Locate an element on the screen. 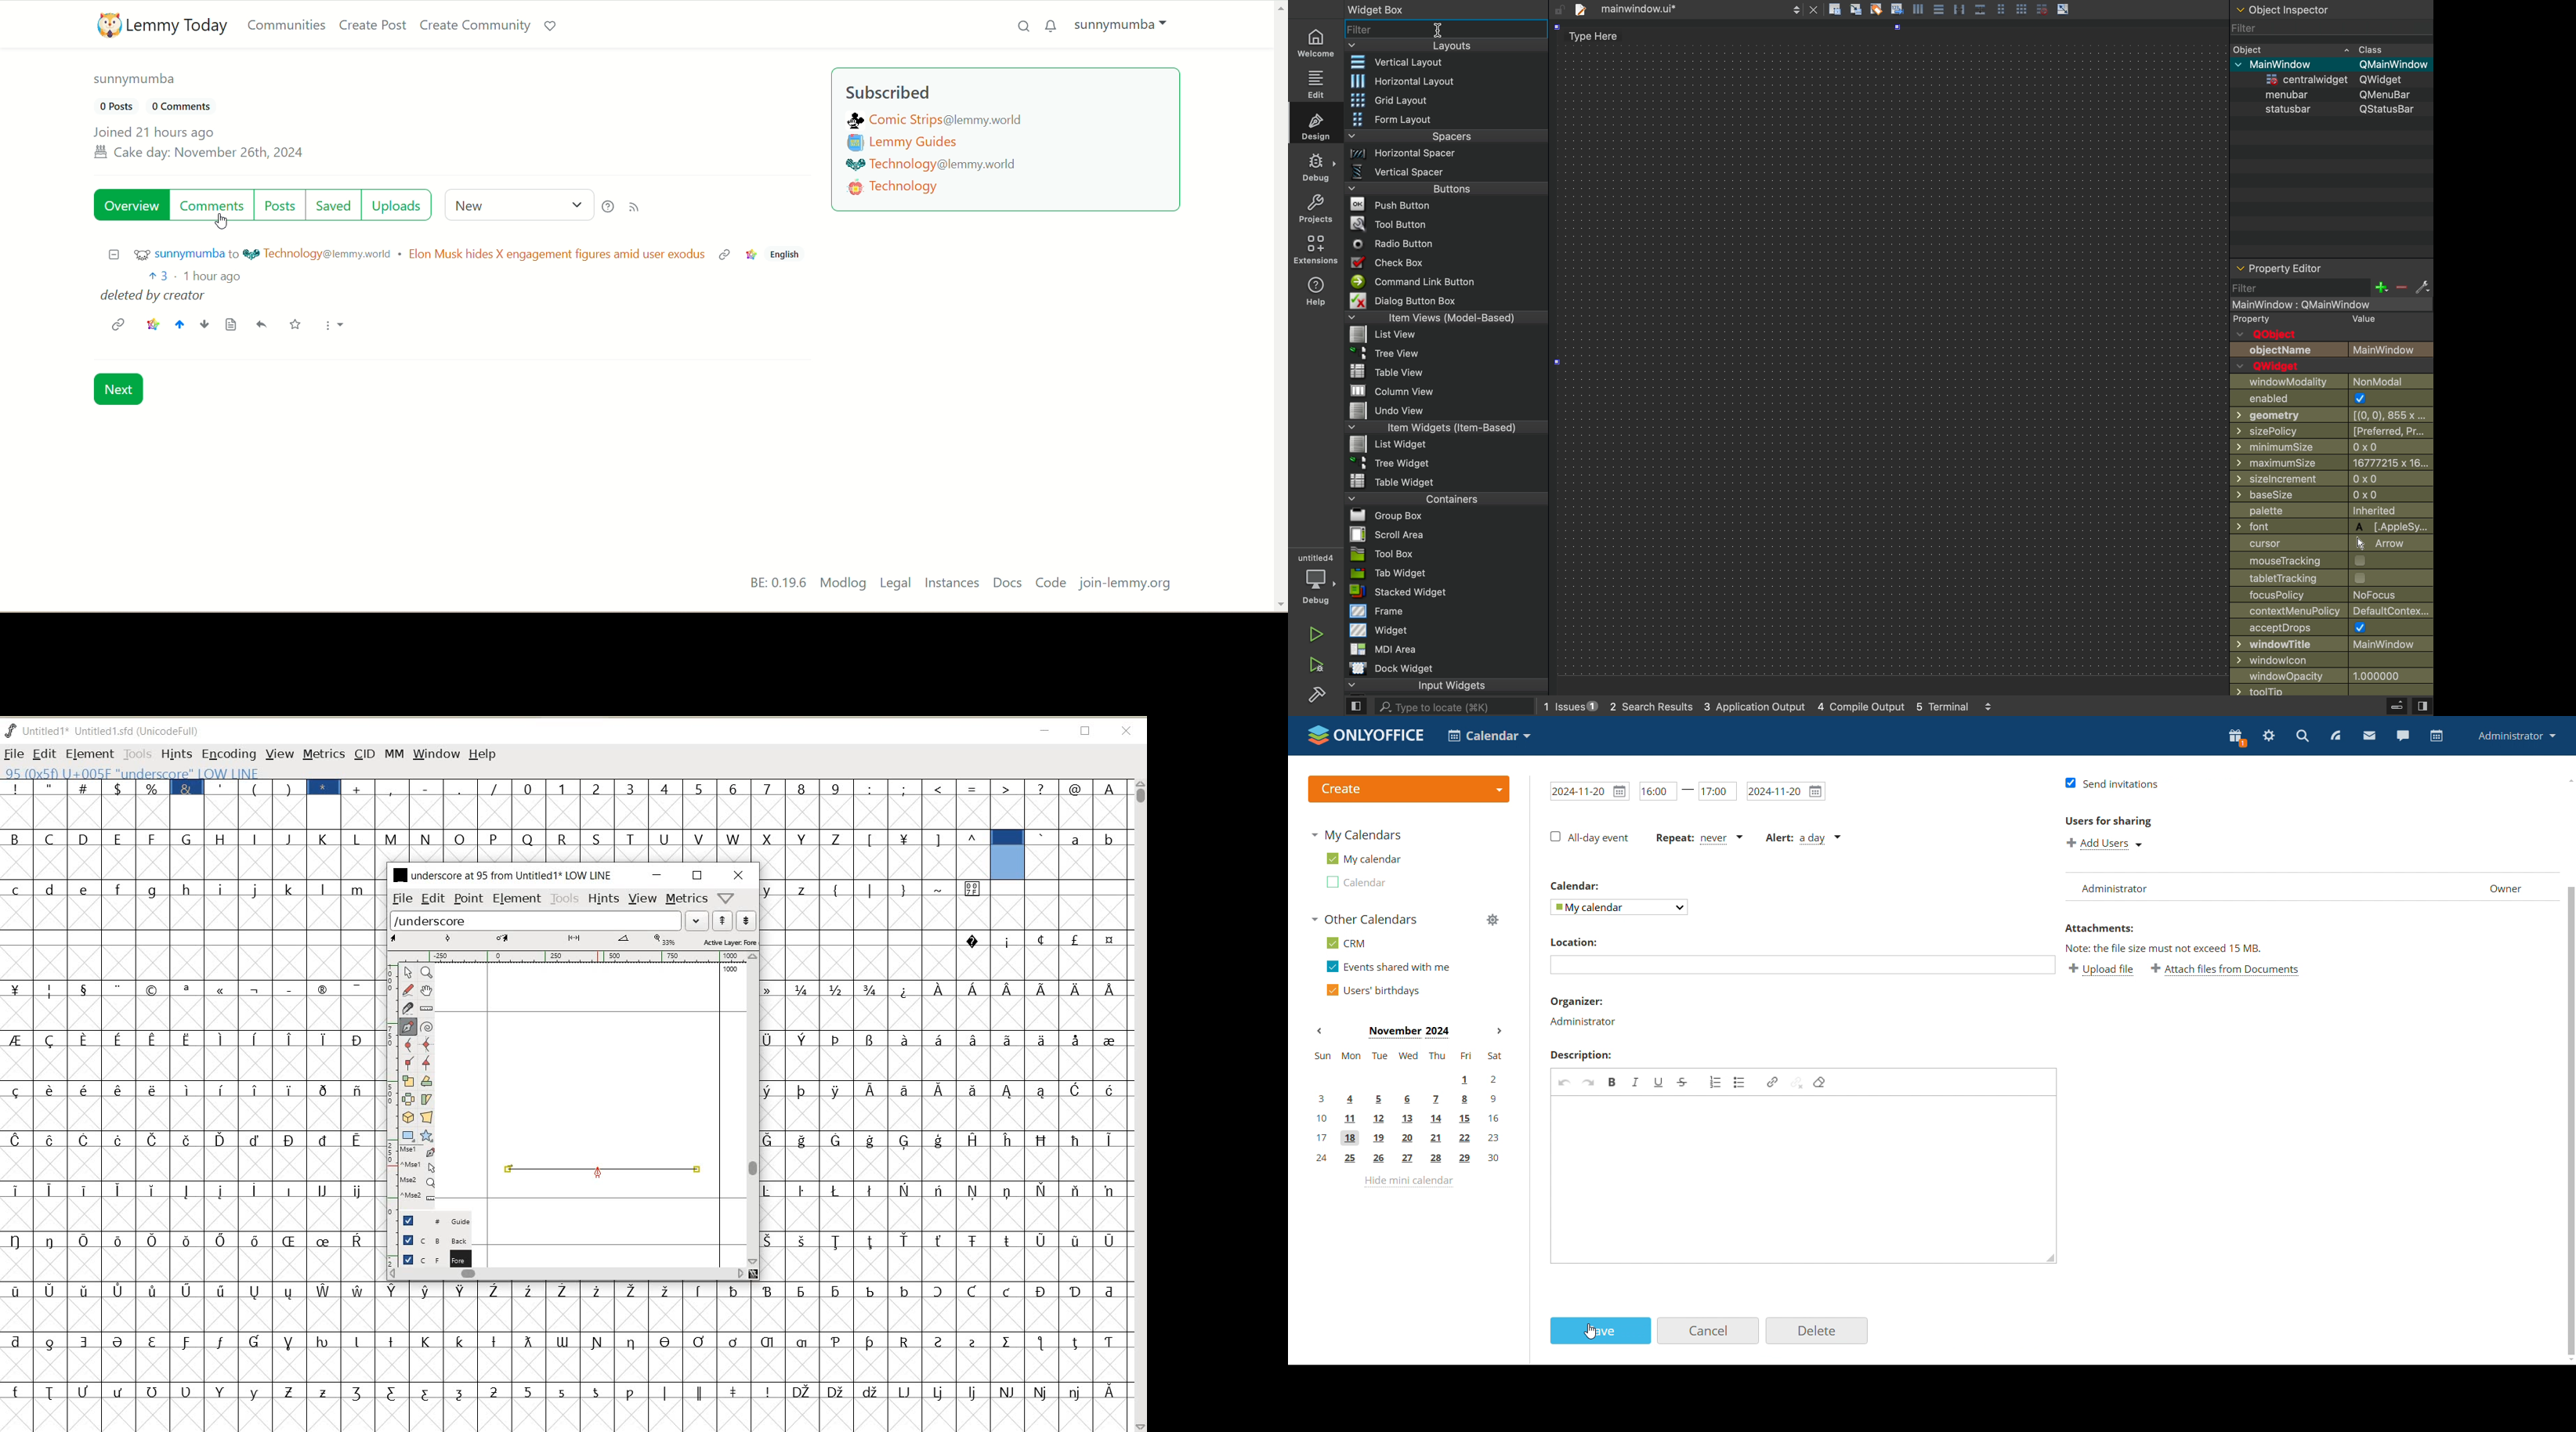 This screenshot has height=1456, width=2576. MM is located at coordinates (392, 753).